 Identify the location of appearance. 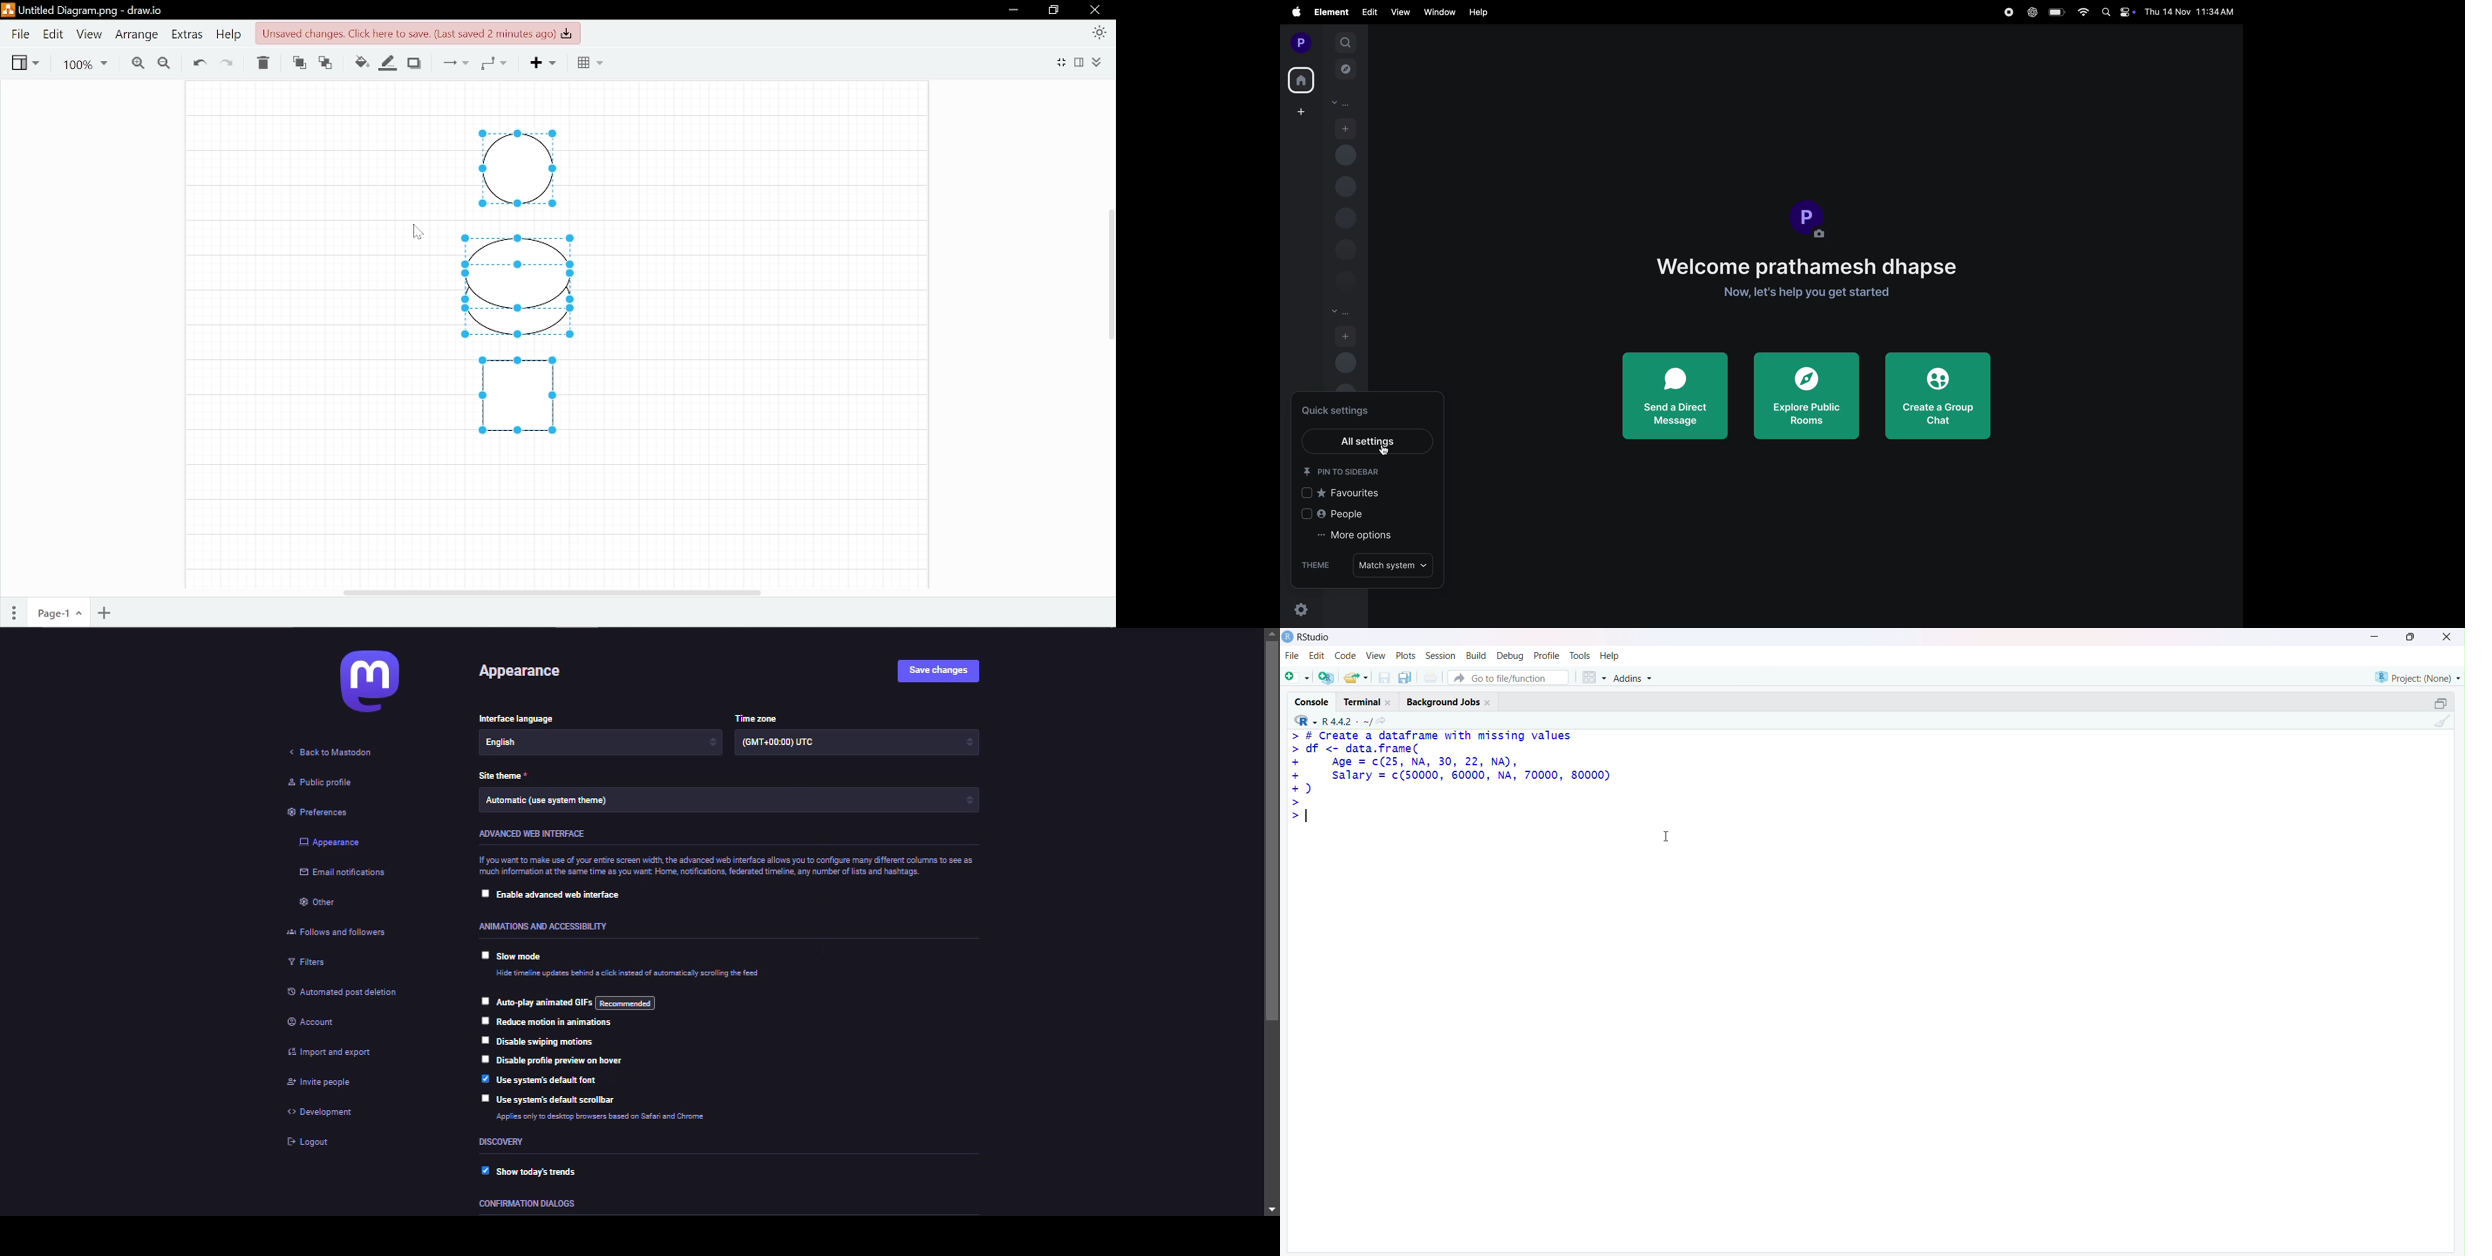
(333, 842).